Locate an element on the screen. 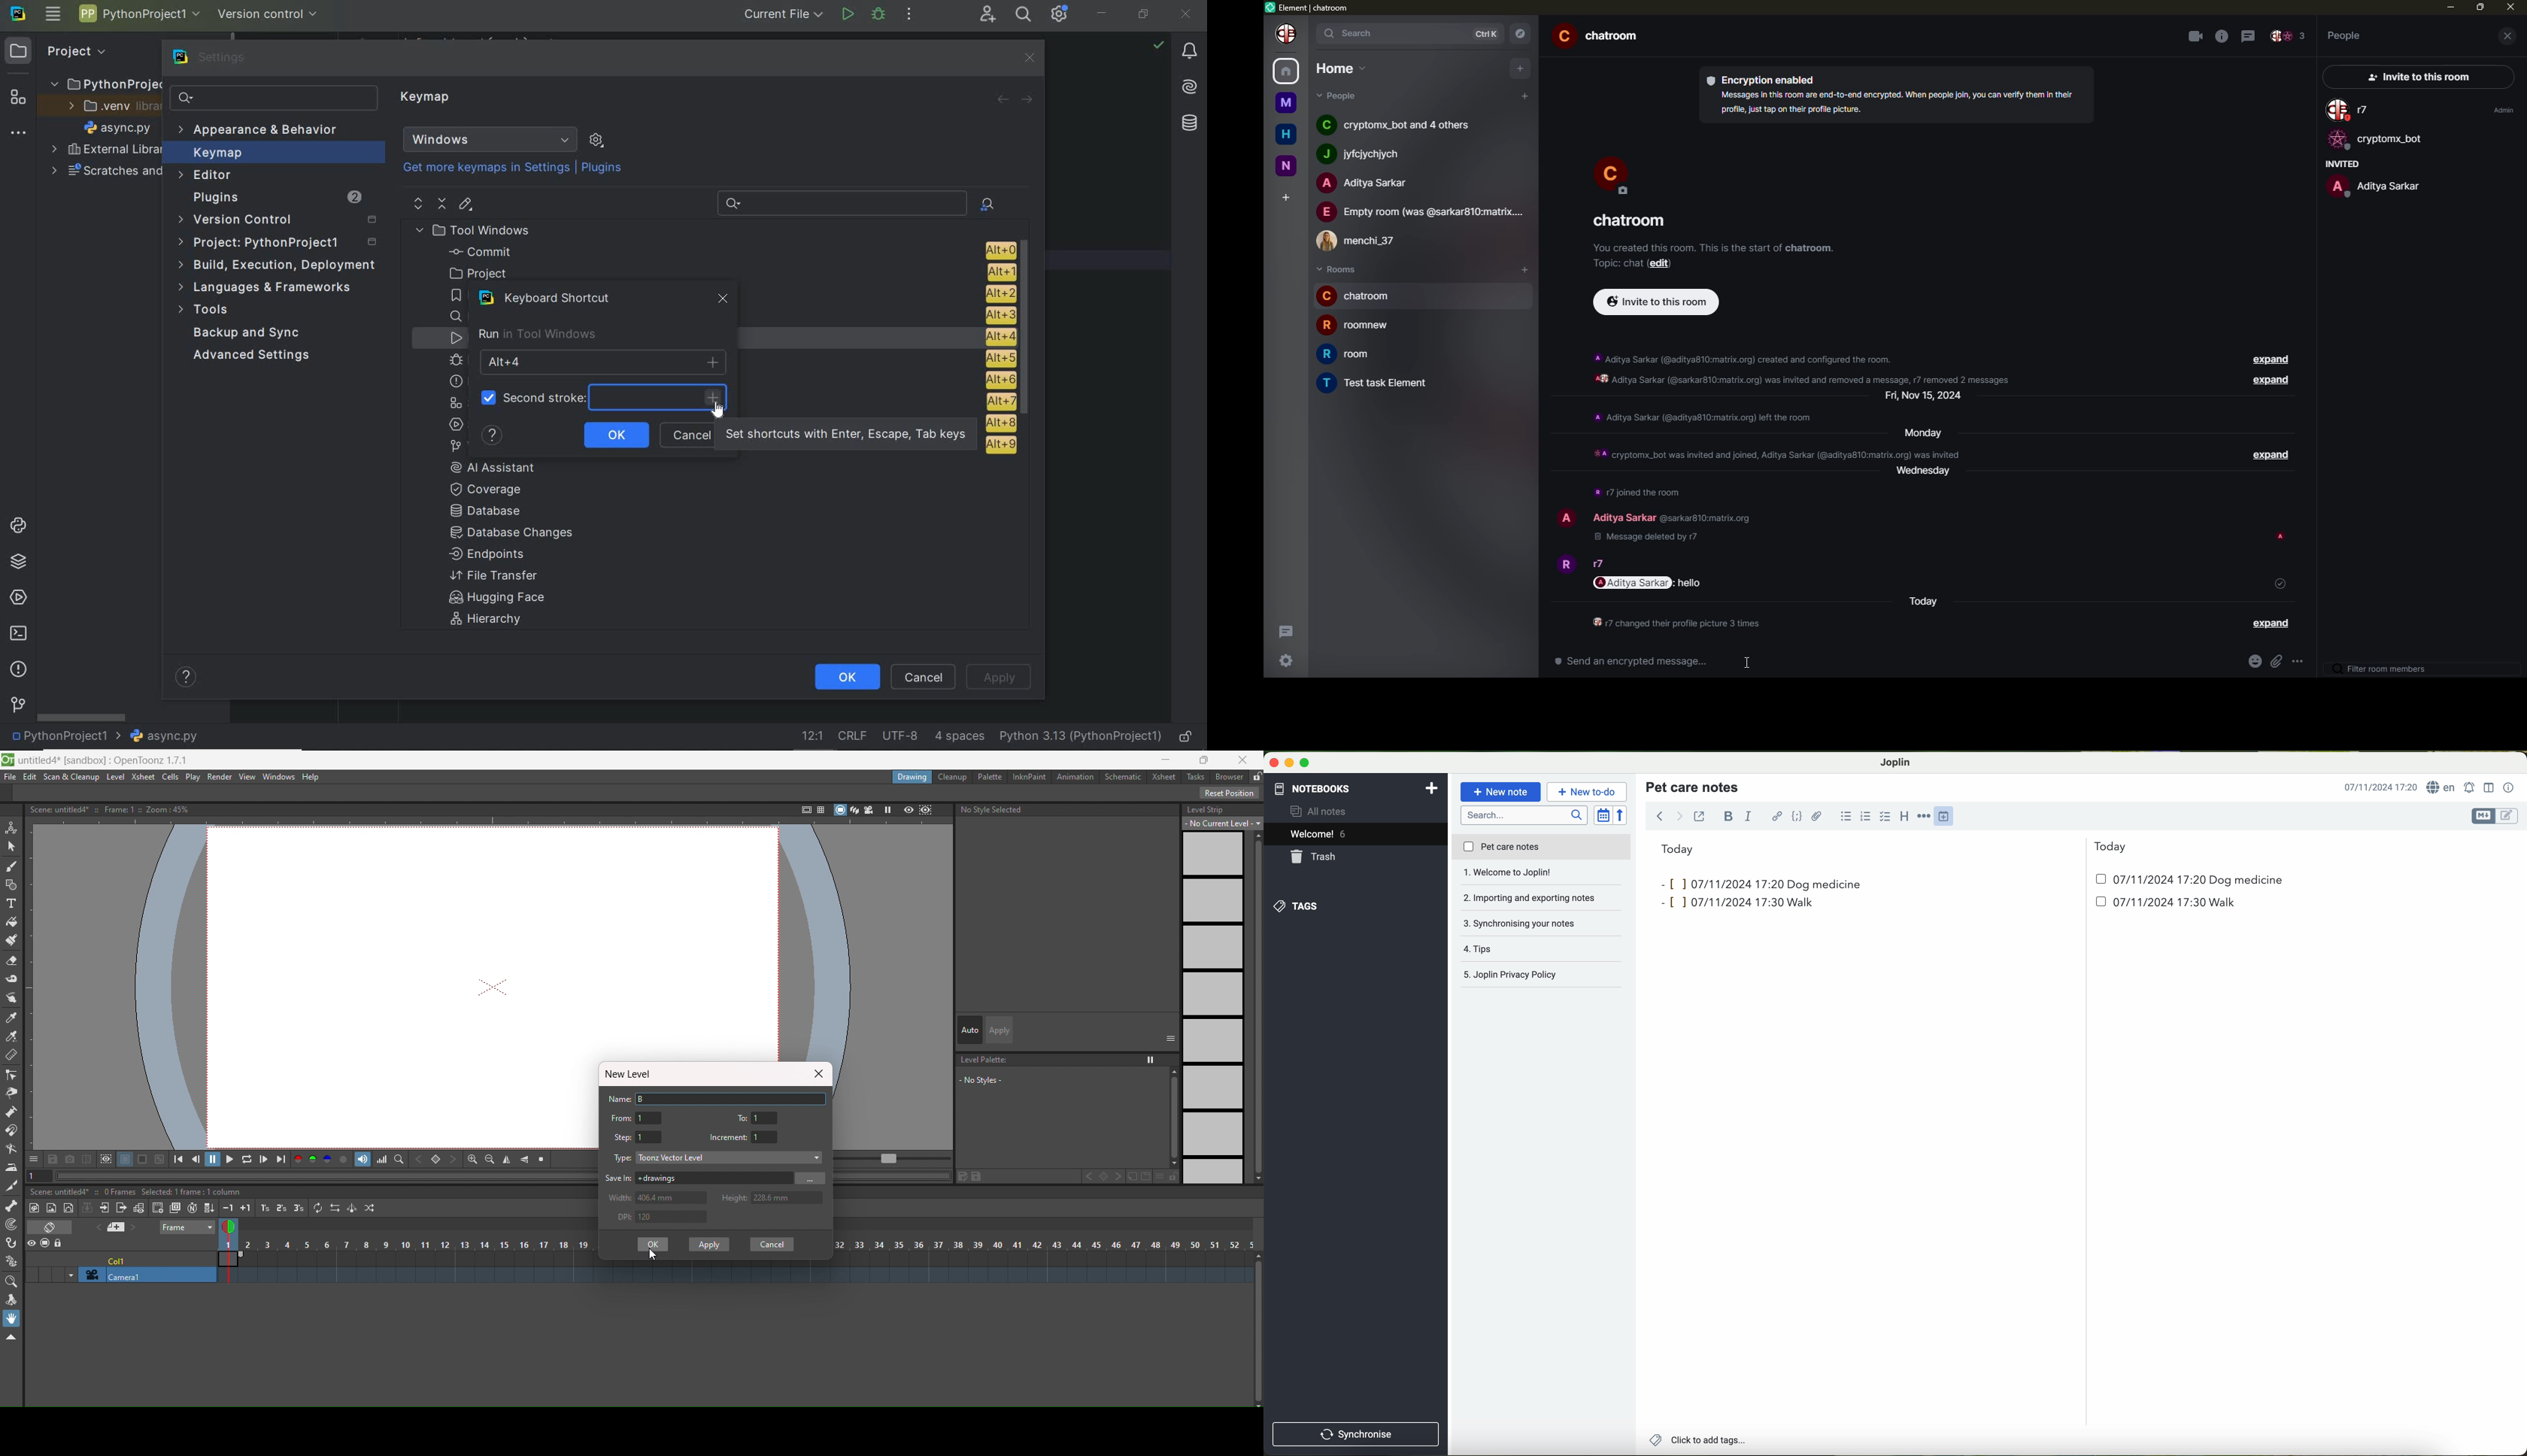 Image resolution: width=2548 pixels, height=1456 pixels. no current level is located at coordinates (1223, 823).